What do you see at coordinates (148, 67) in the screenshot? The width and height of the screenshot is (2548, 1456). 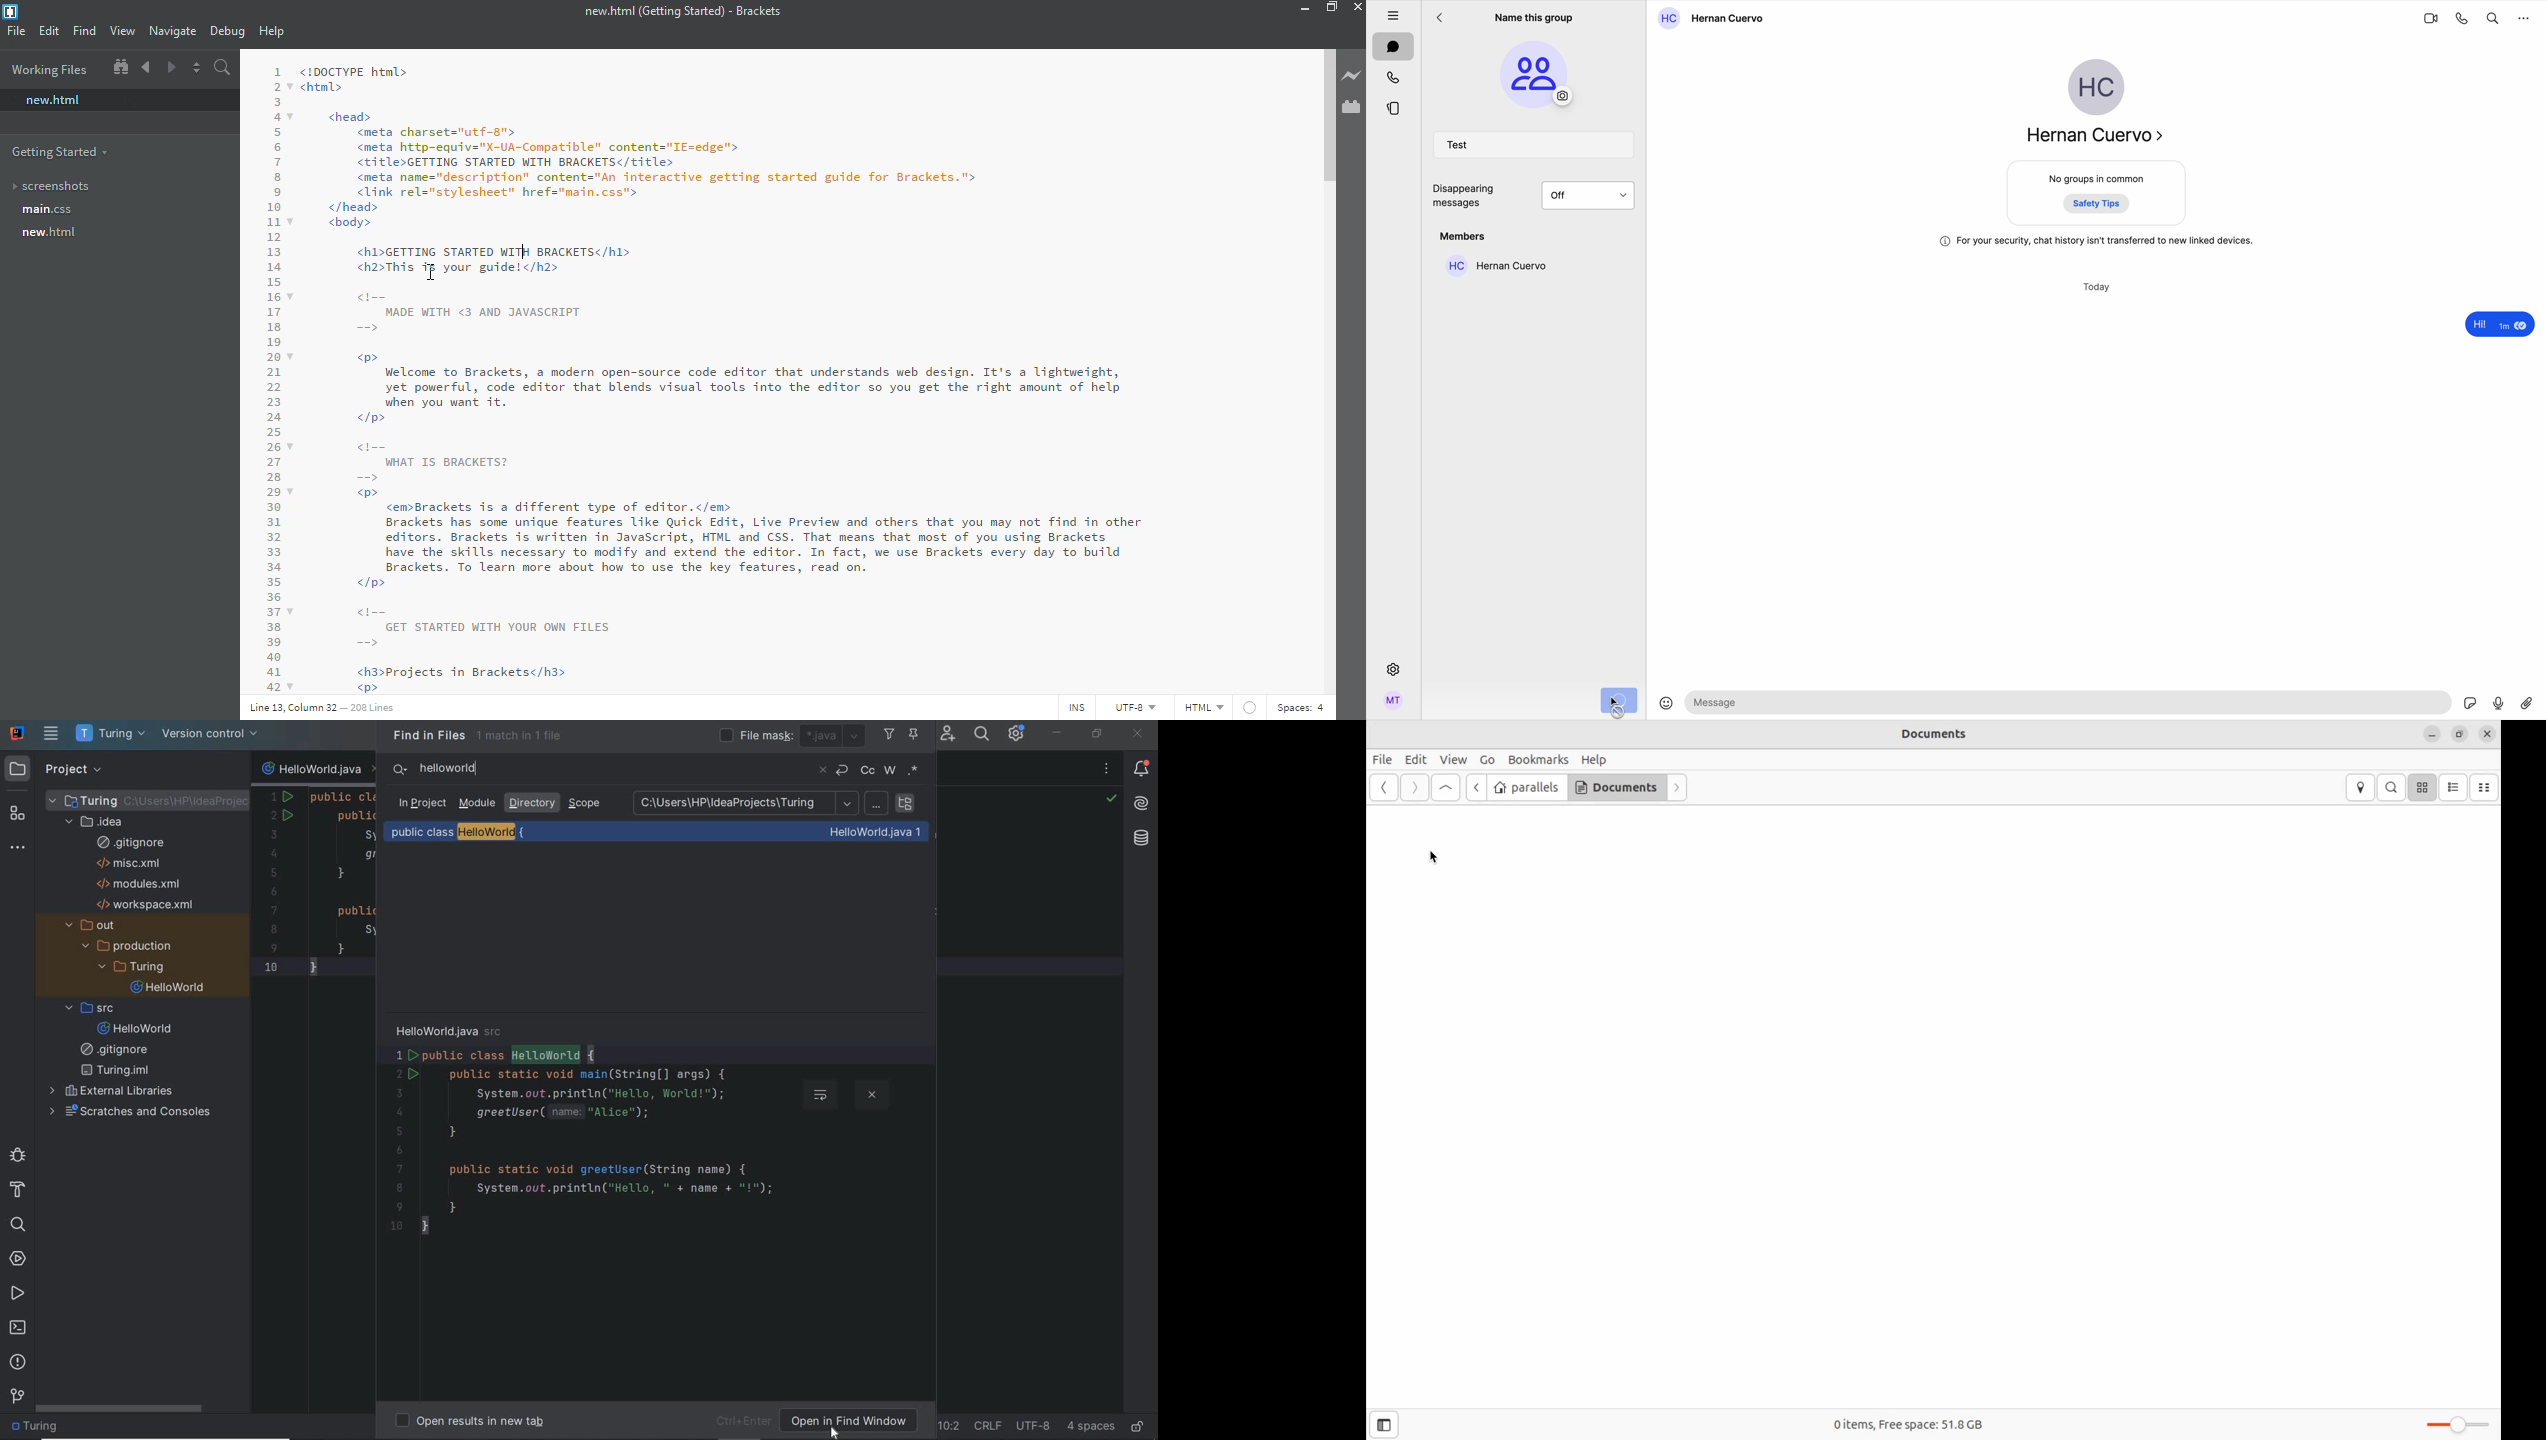 I see `back` at bounding box center [148, 67].